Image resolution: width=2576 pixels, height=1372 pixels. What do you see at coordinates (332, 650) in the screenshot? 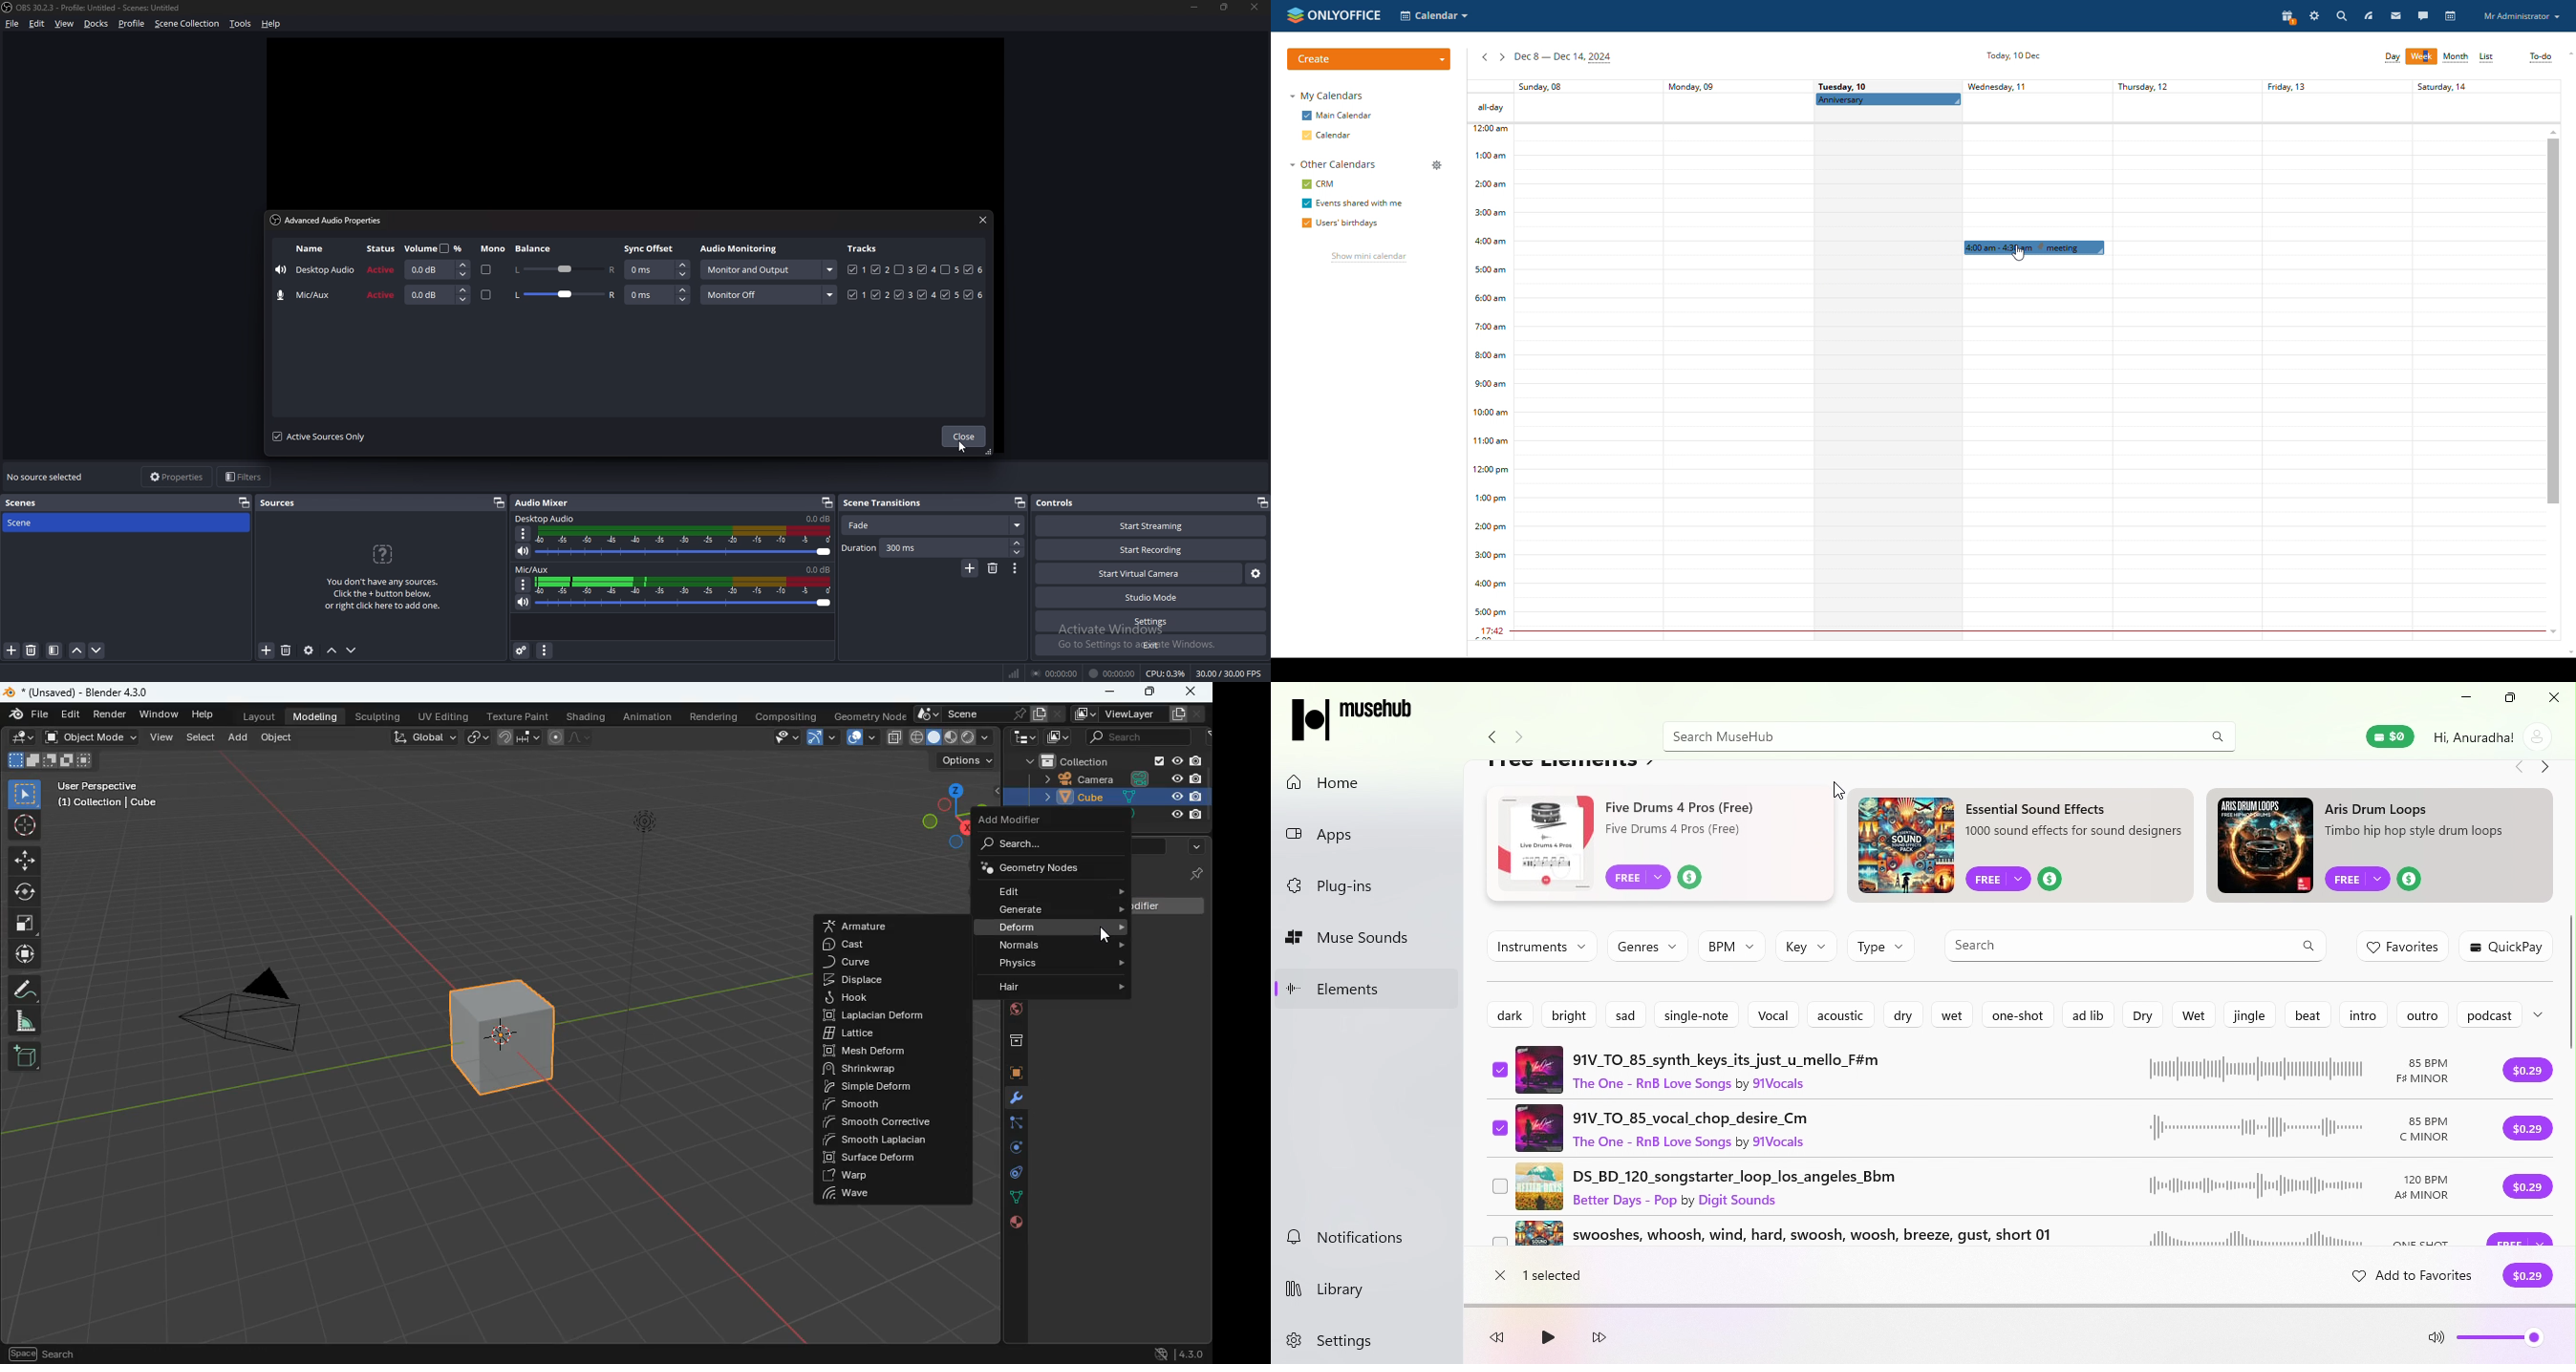
I see `move sources up` at bounding box center [332, 650].